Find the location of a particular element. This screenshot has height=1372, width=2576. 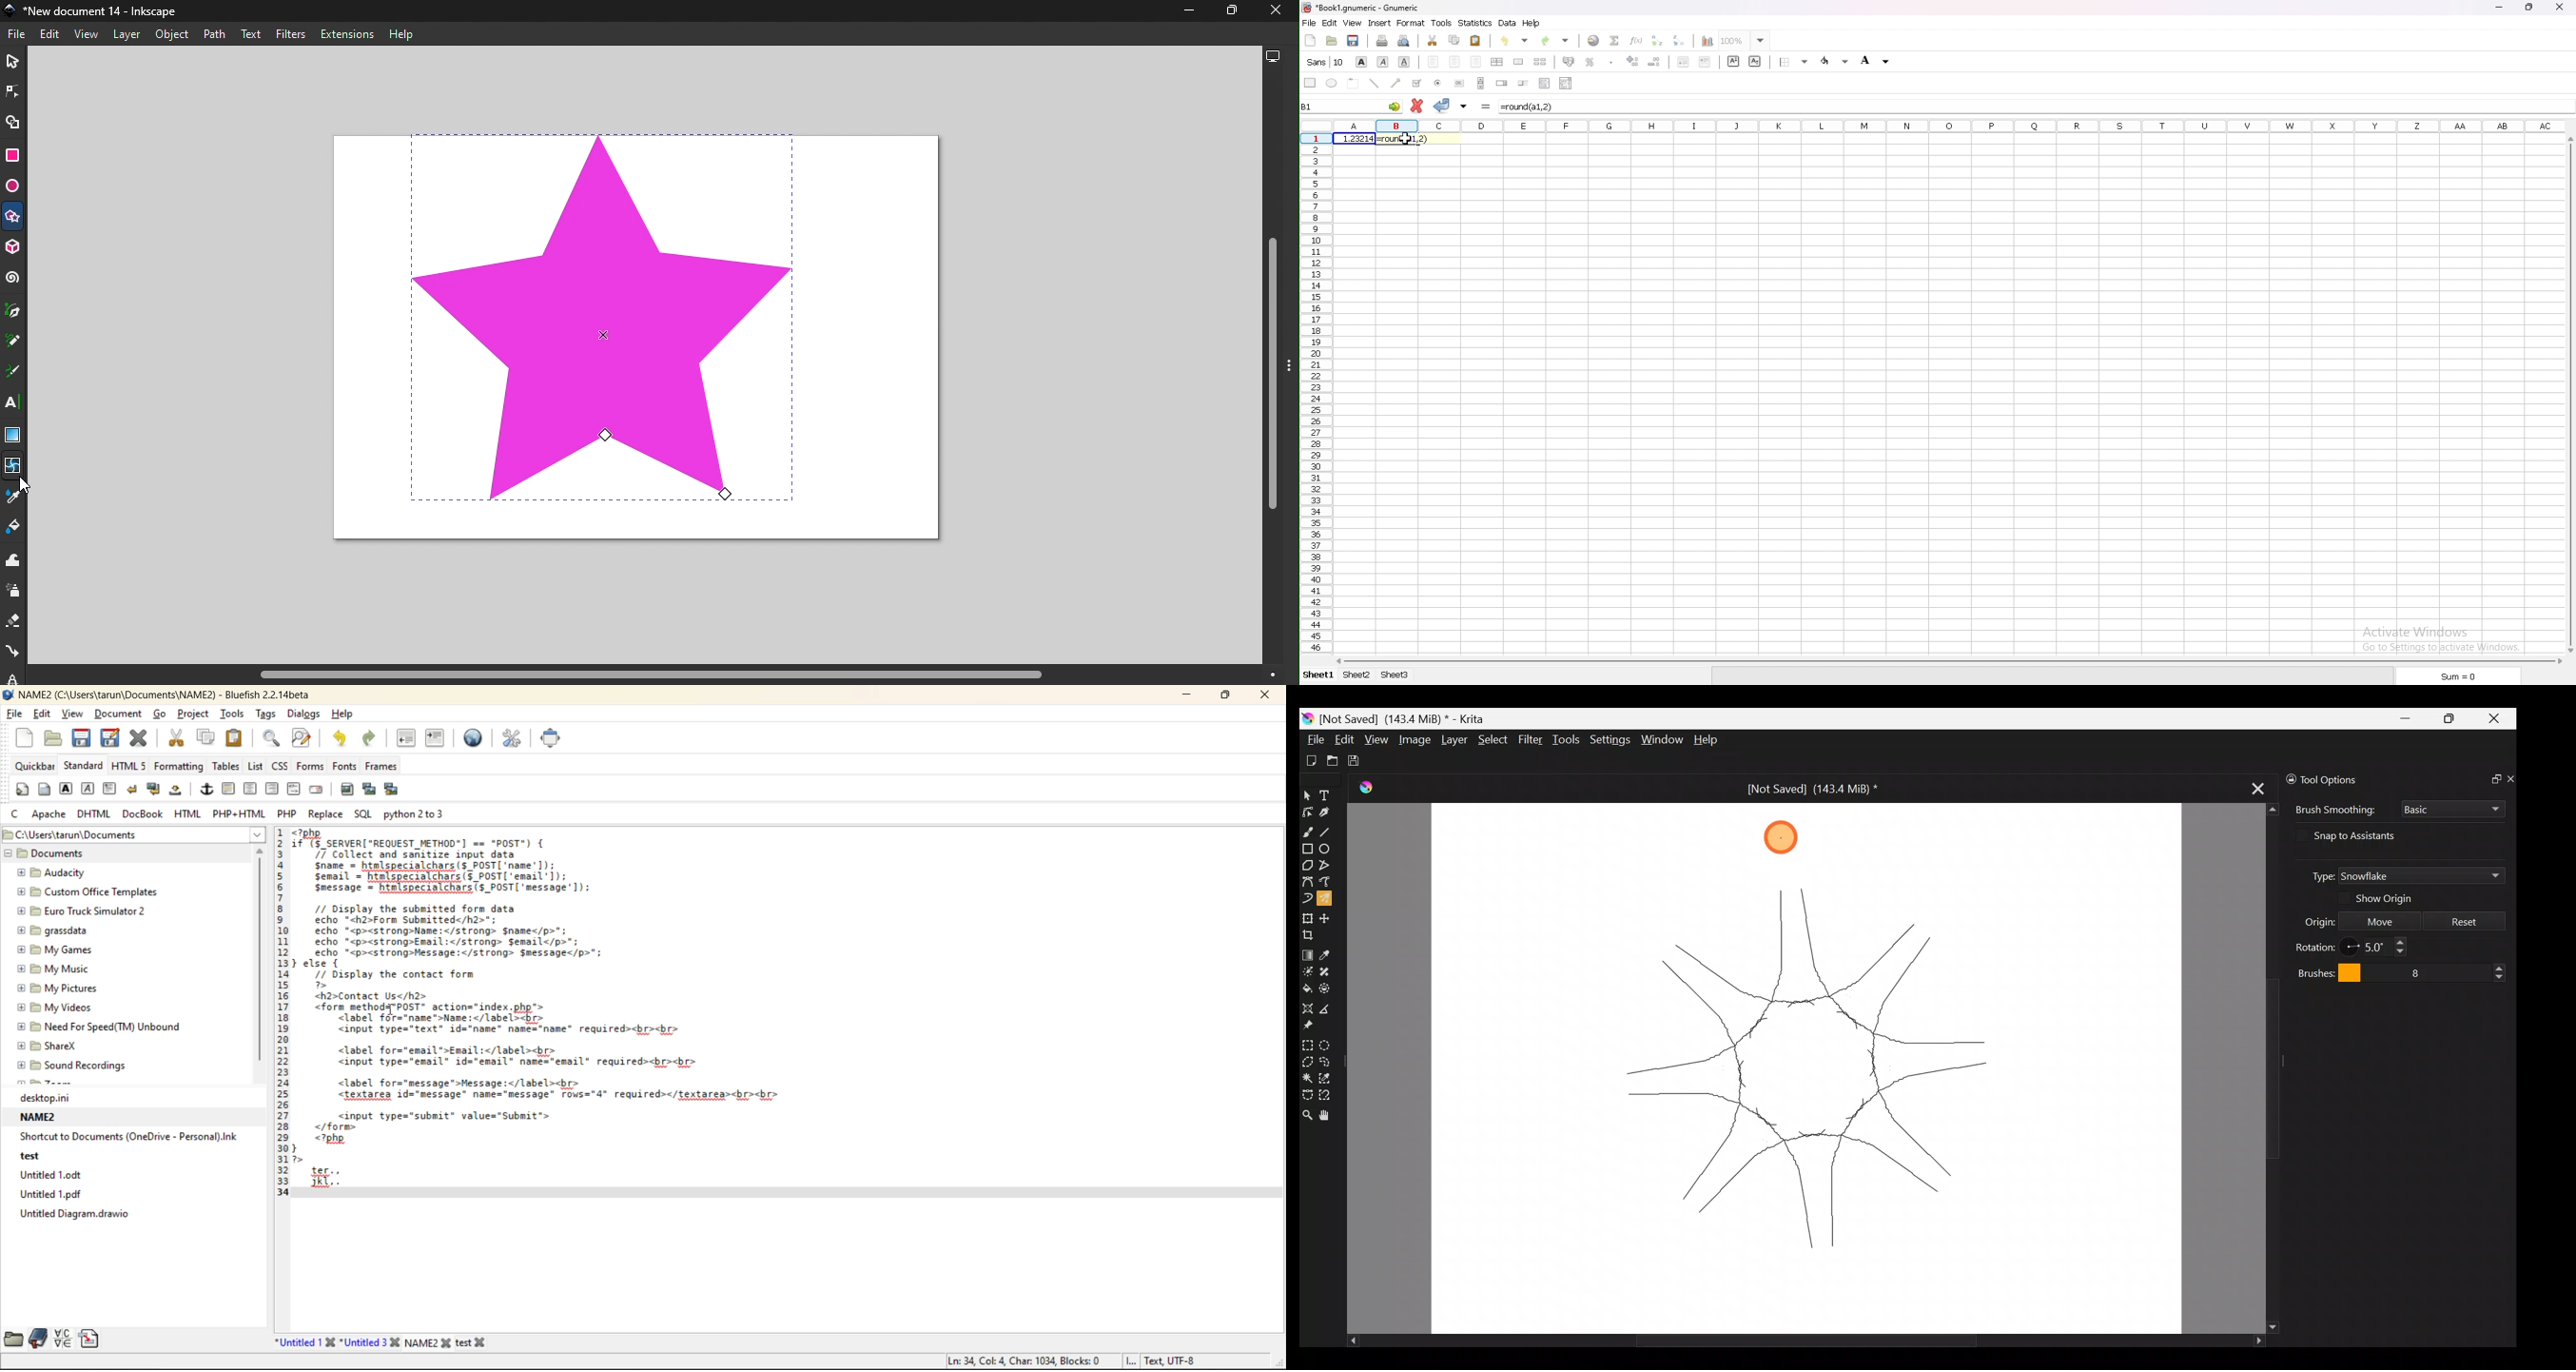

file name and app name is located at coordinates (160, 693).